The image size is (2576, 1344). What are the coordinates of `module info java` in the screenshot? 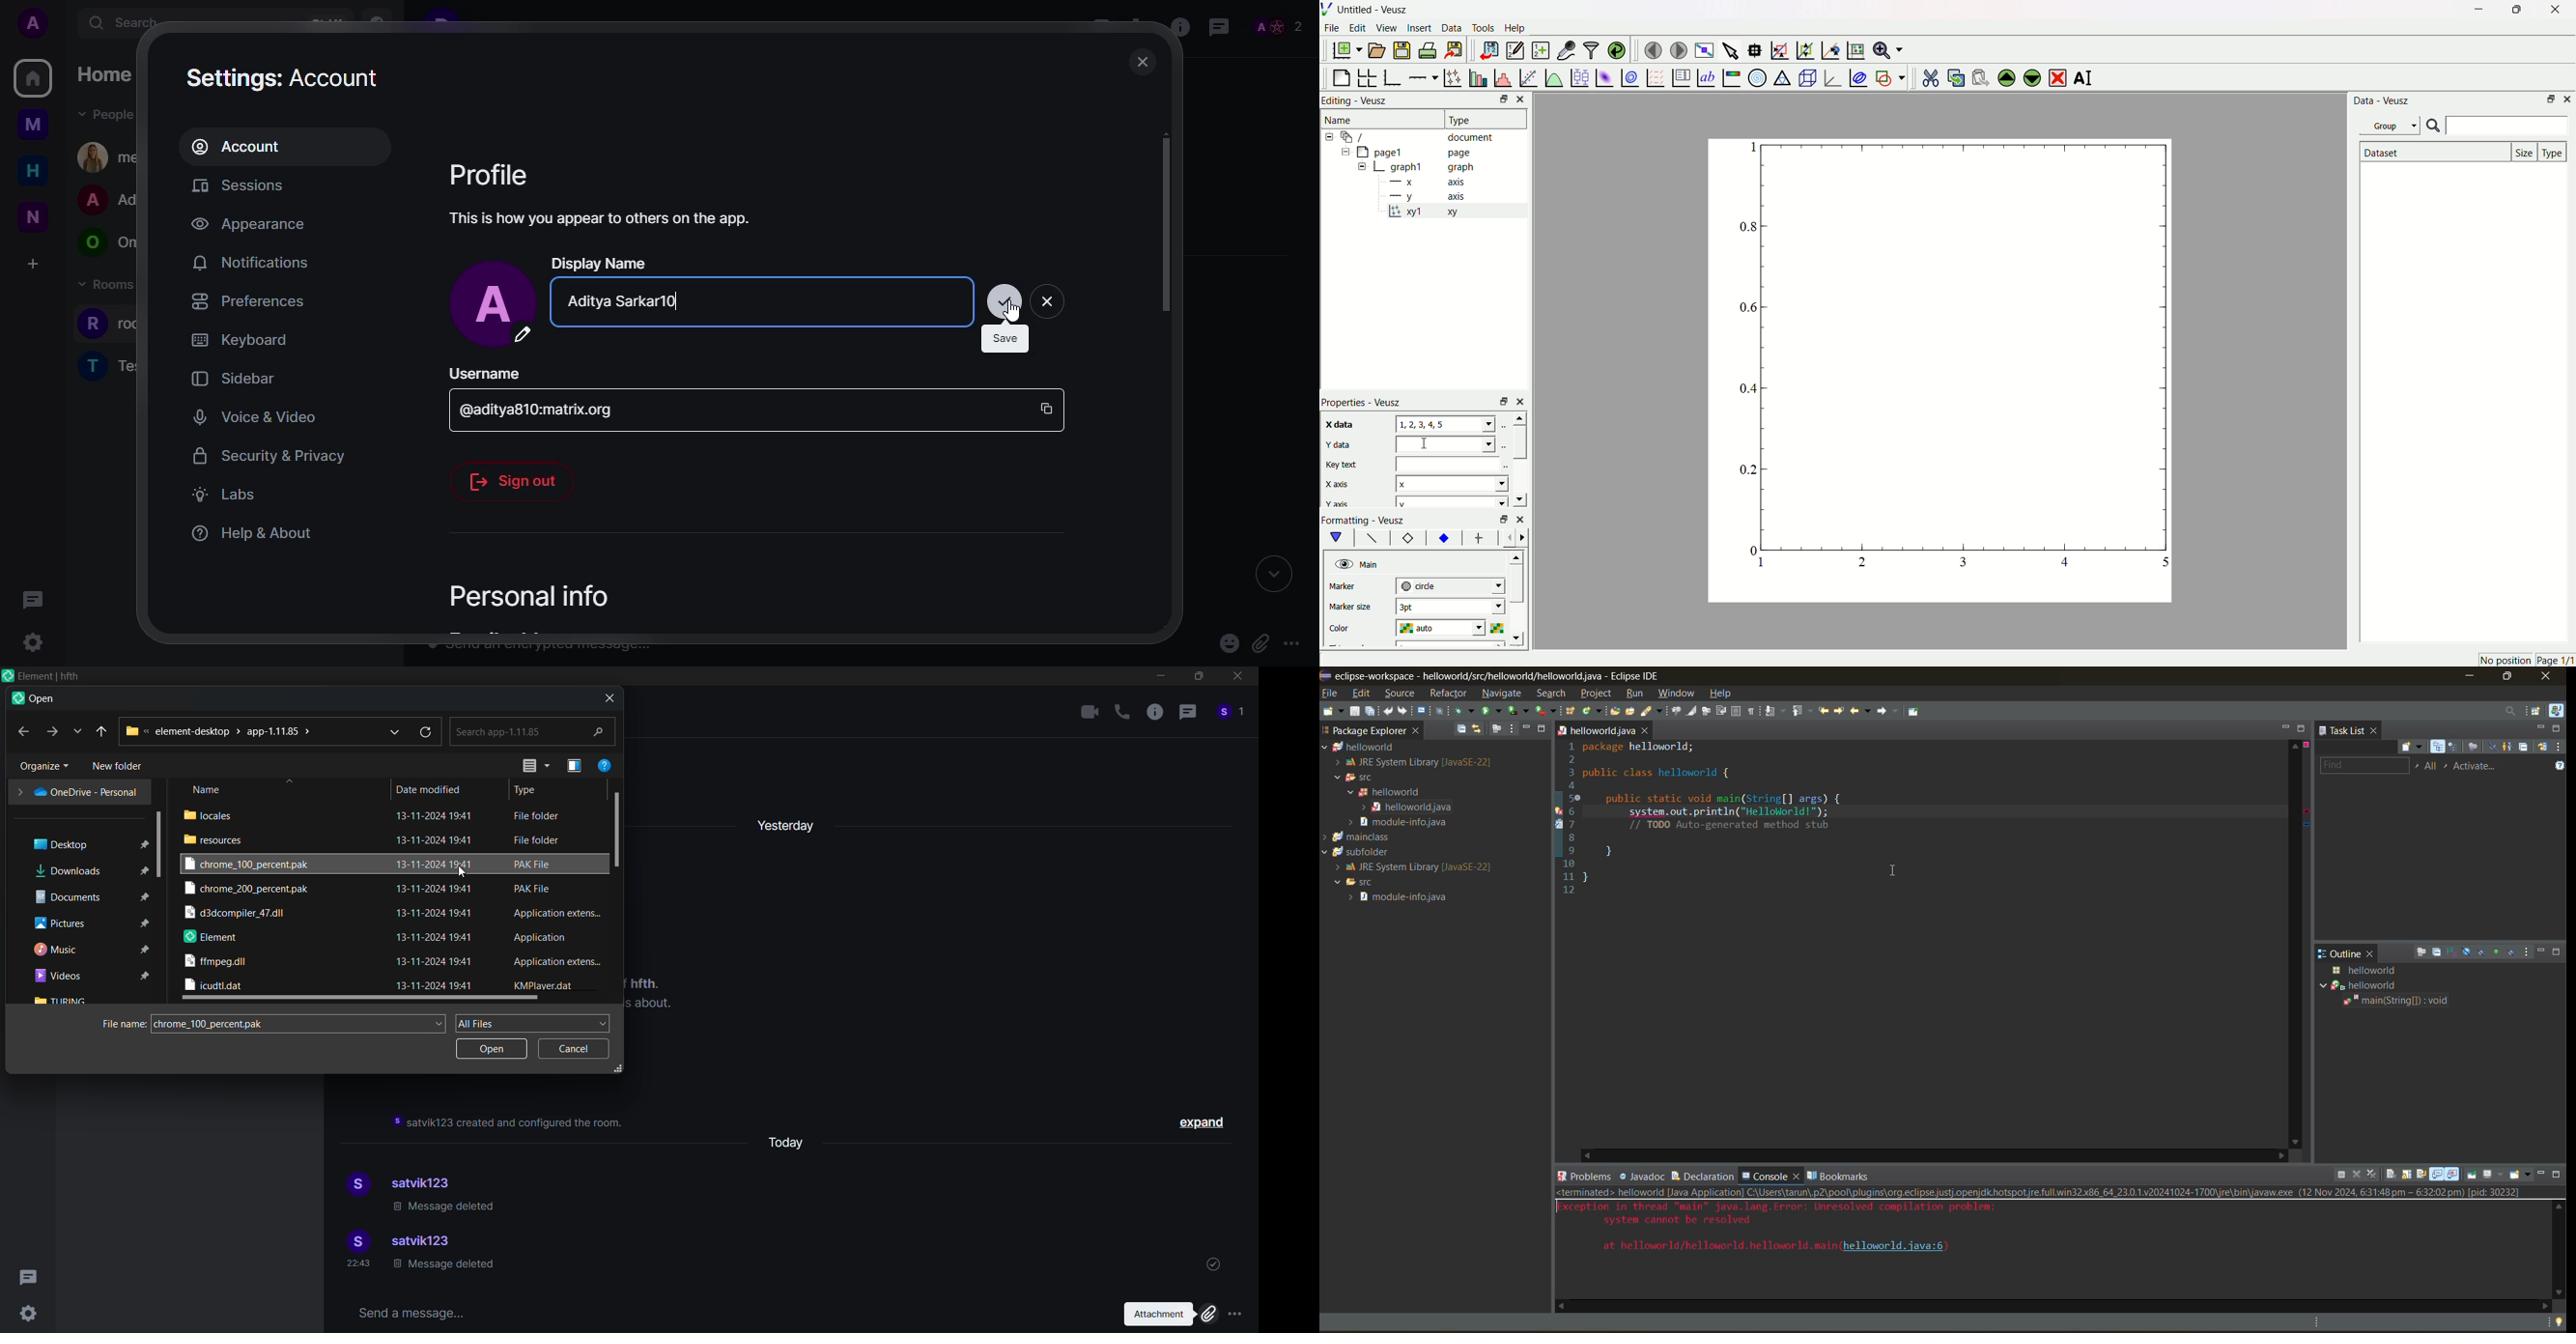 It's located at (1409, 899).